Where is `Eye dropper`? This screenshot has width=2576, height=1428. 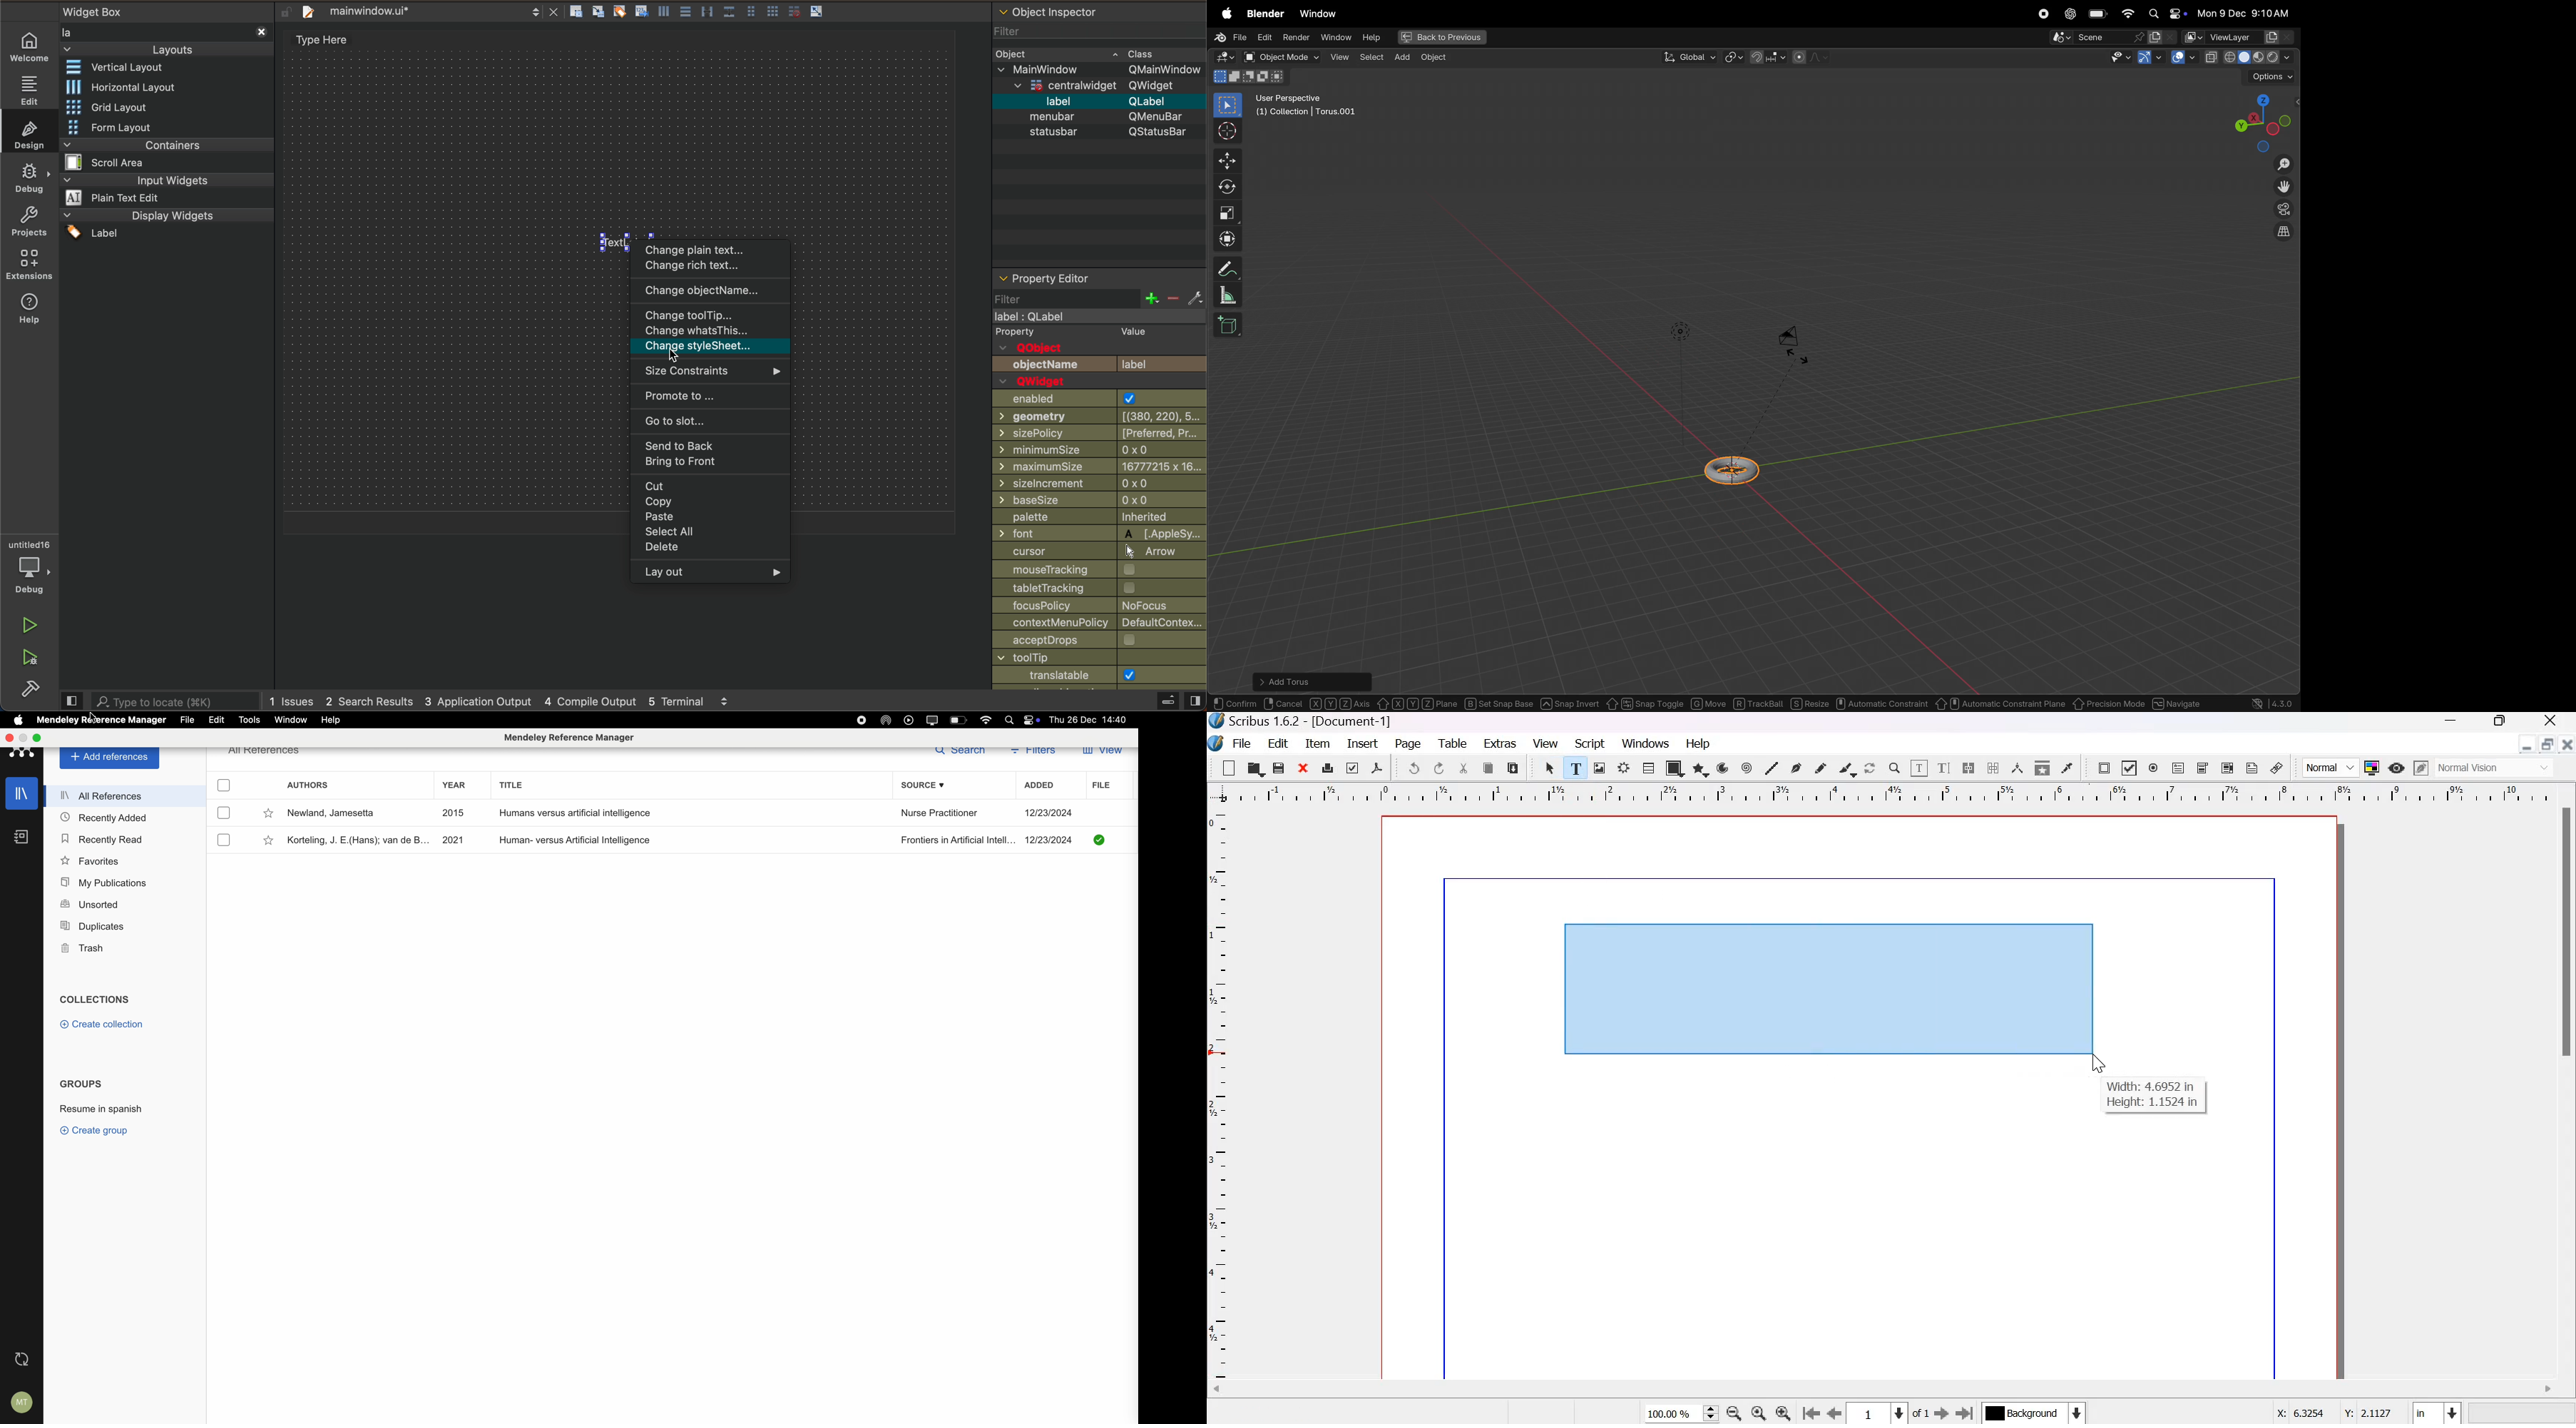
Eye dropper is located at coordinates (2067, 768).